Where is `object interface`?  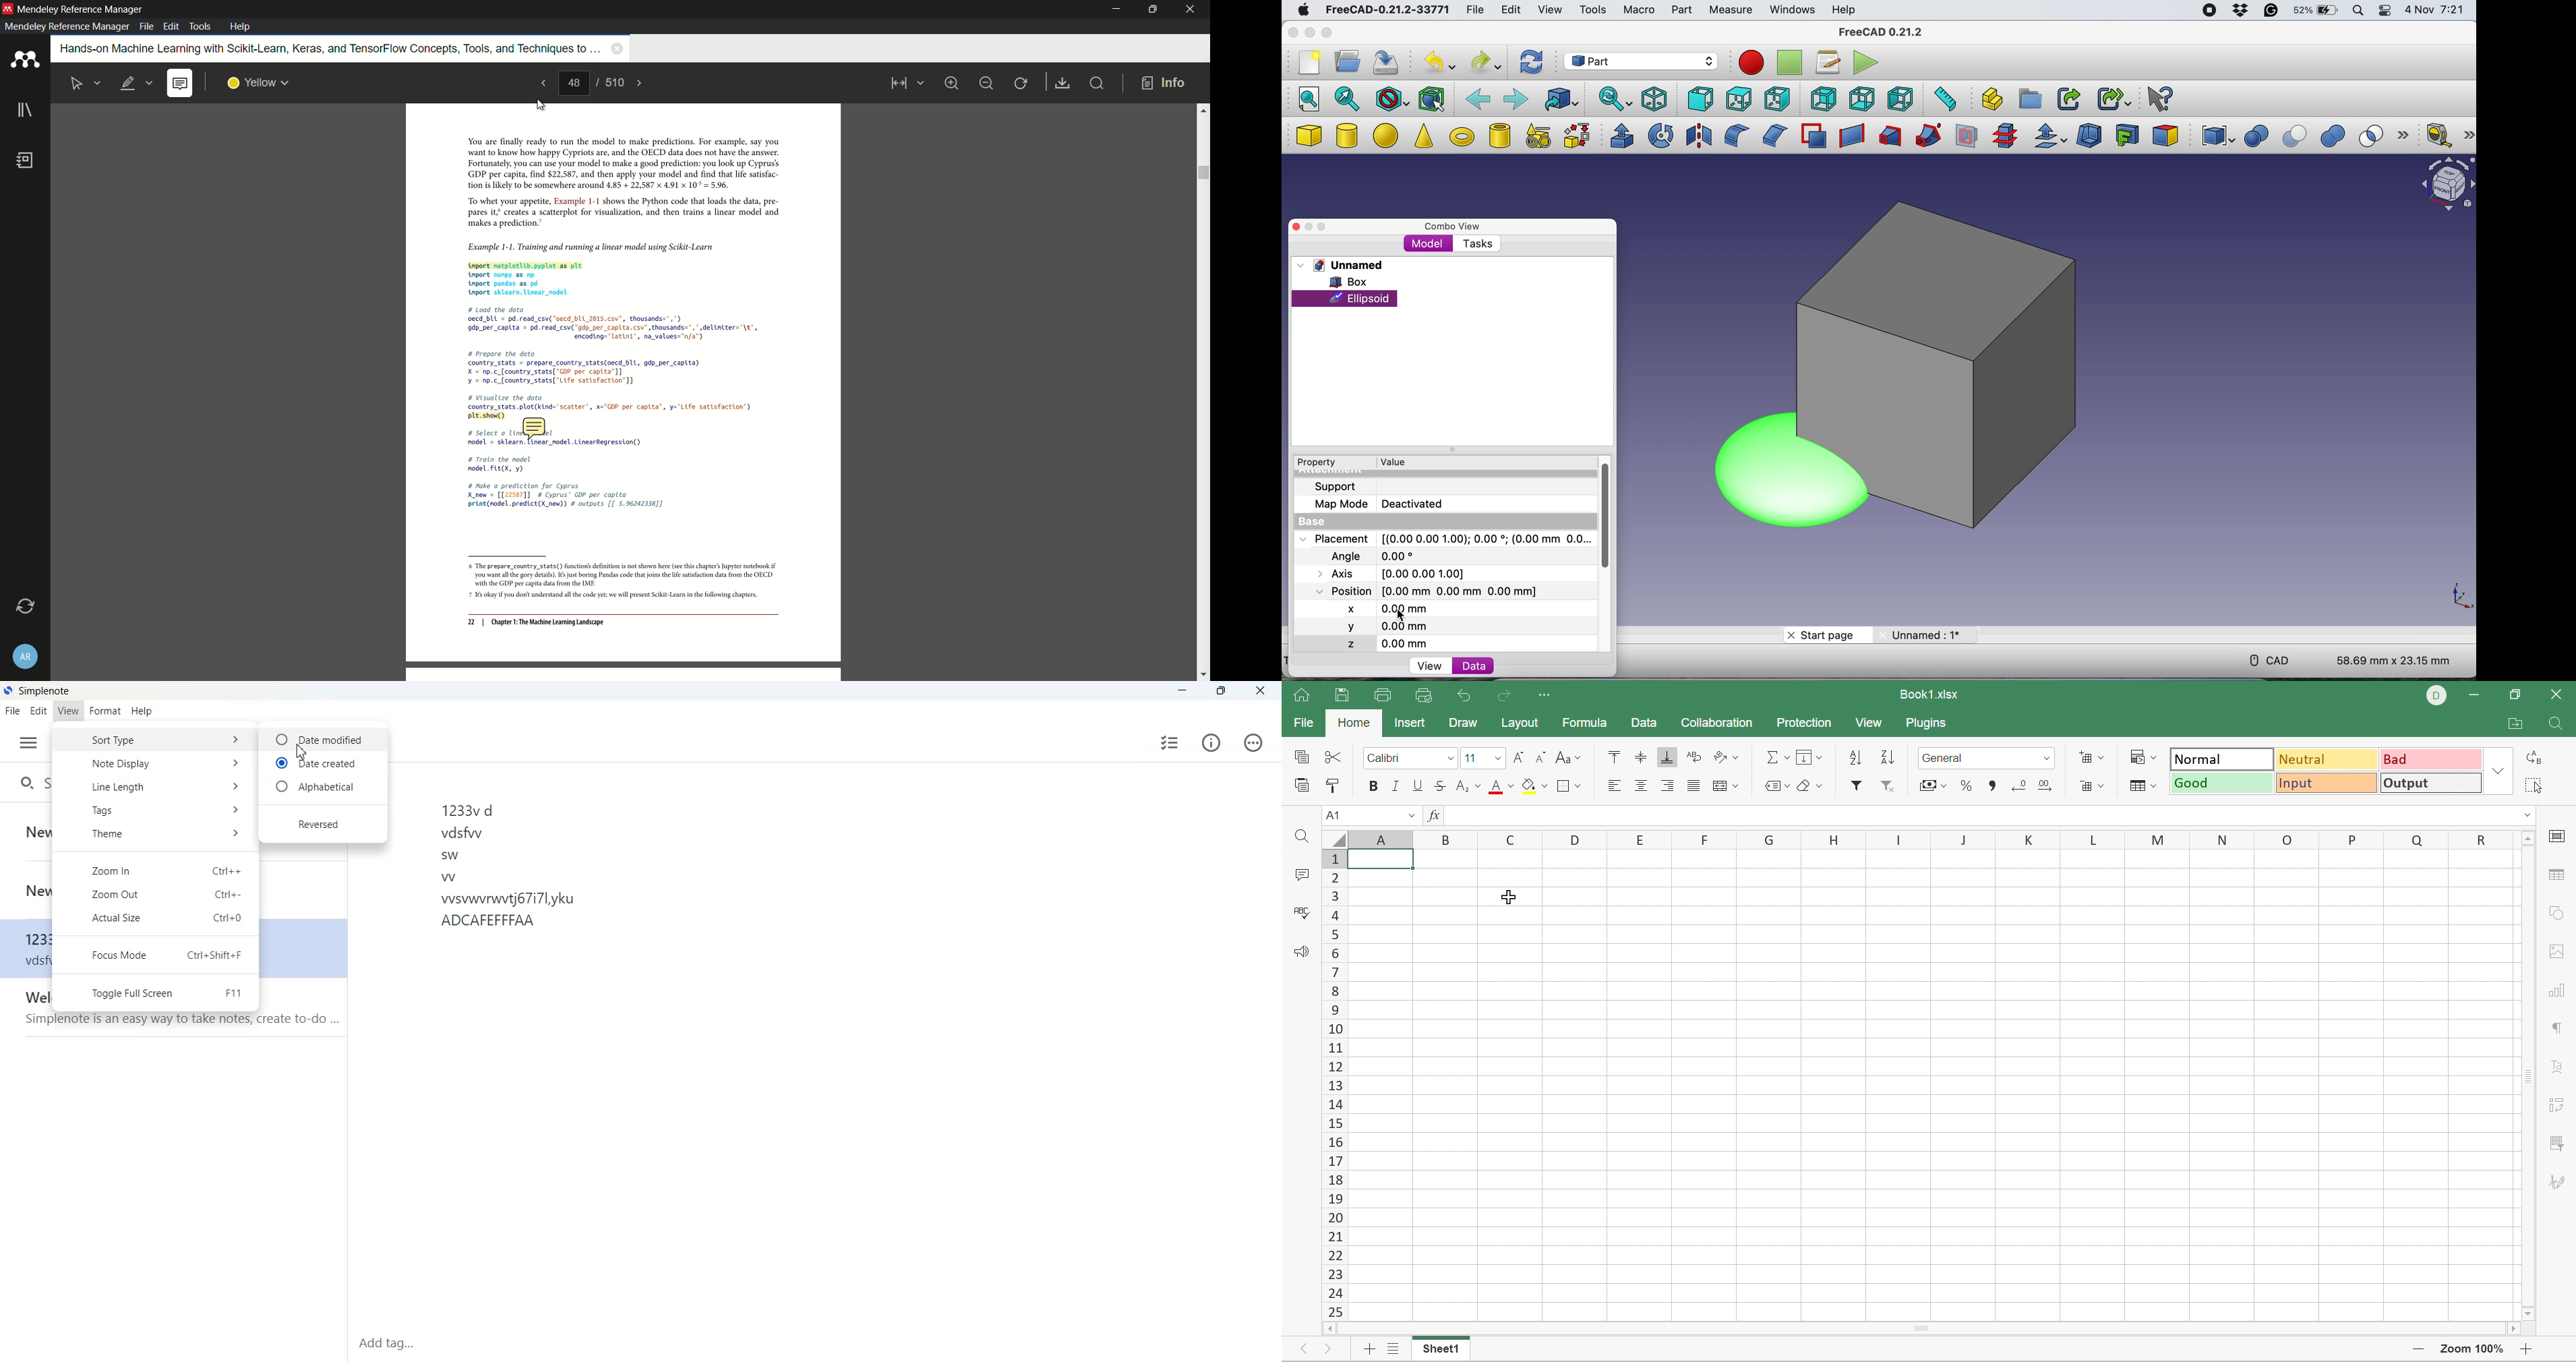
object interface is located at coordinates (2447, 186).